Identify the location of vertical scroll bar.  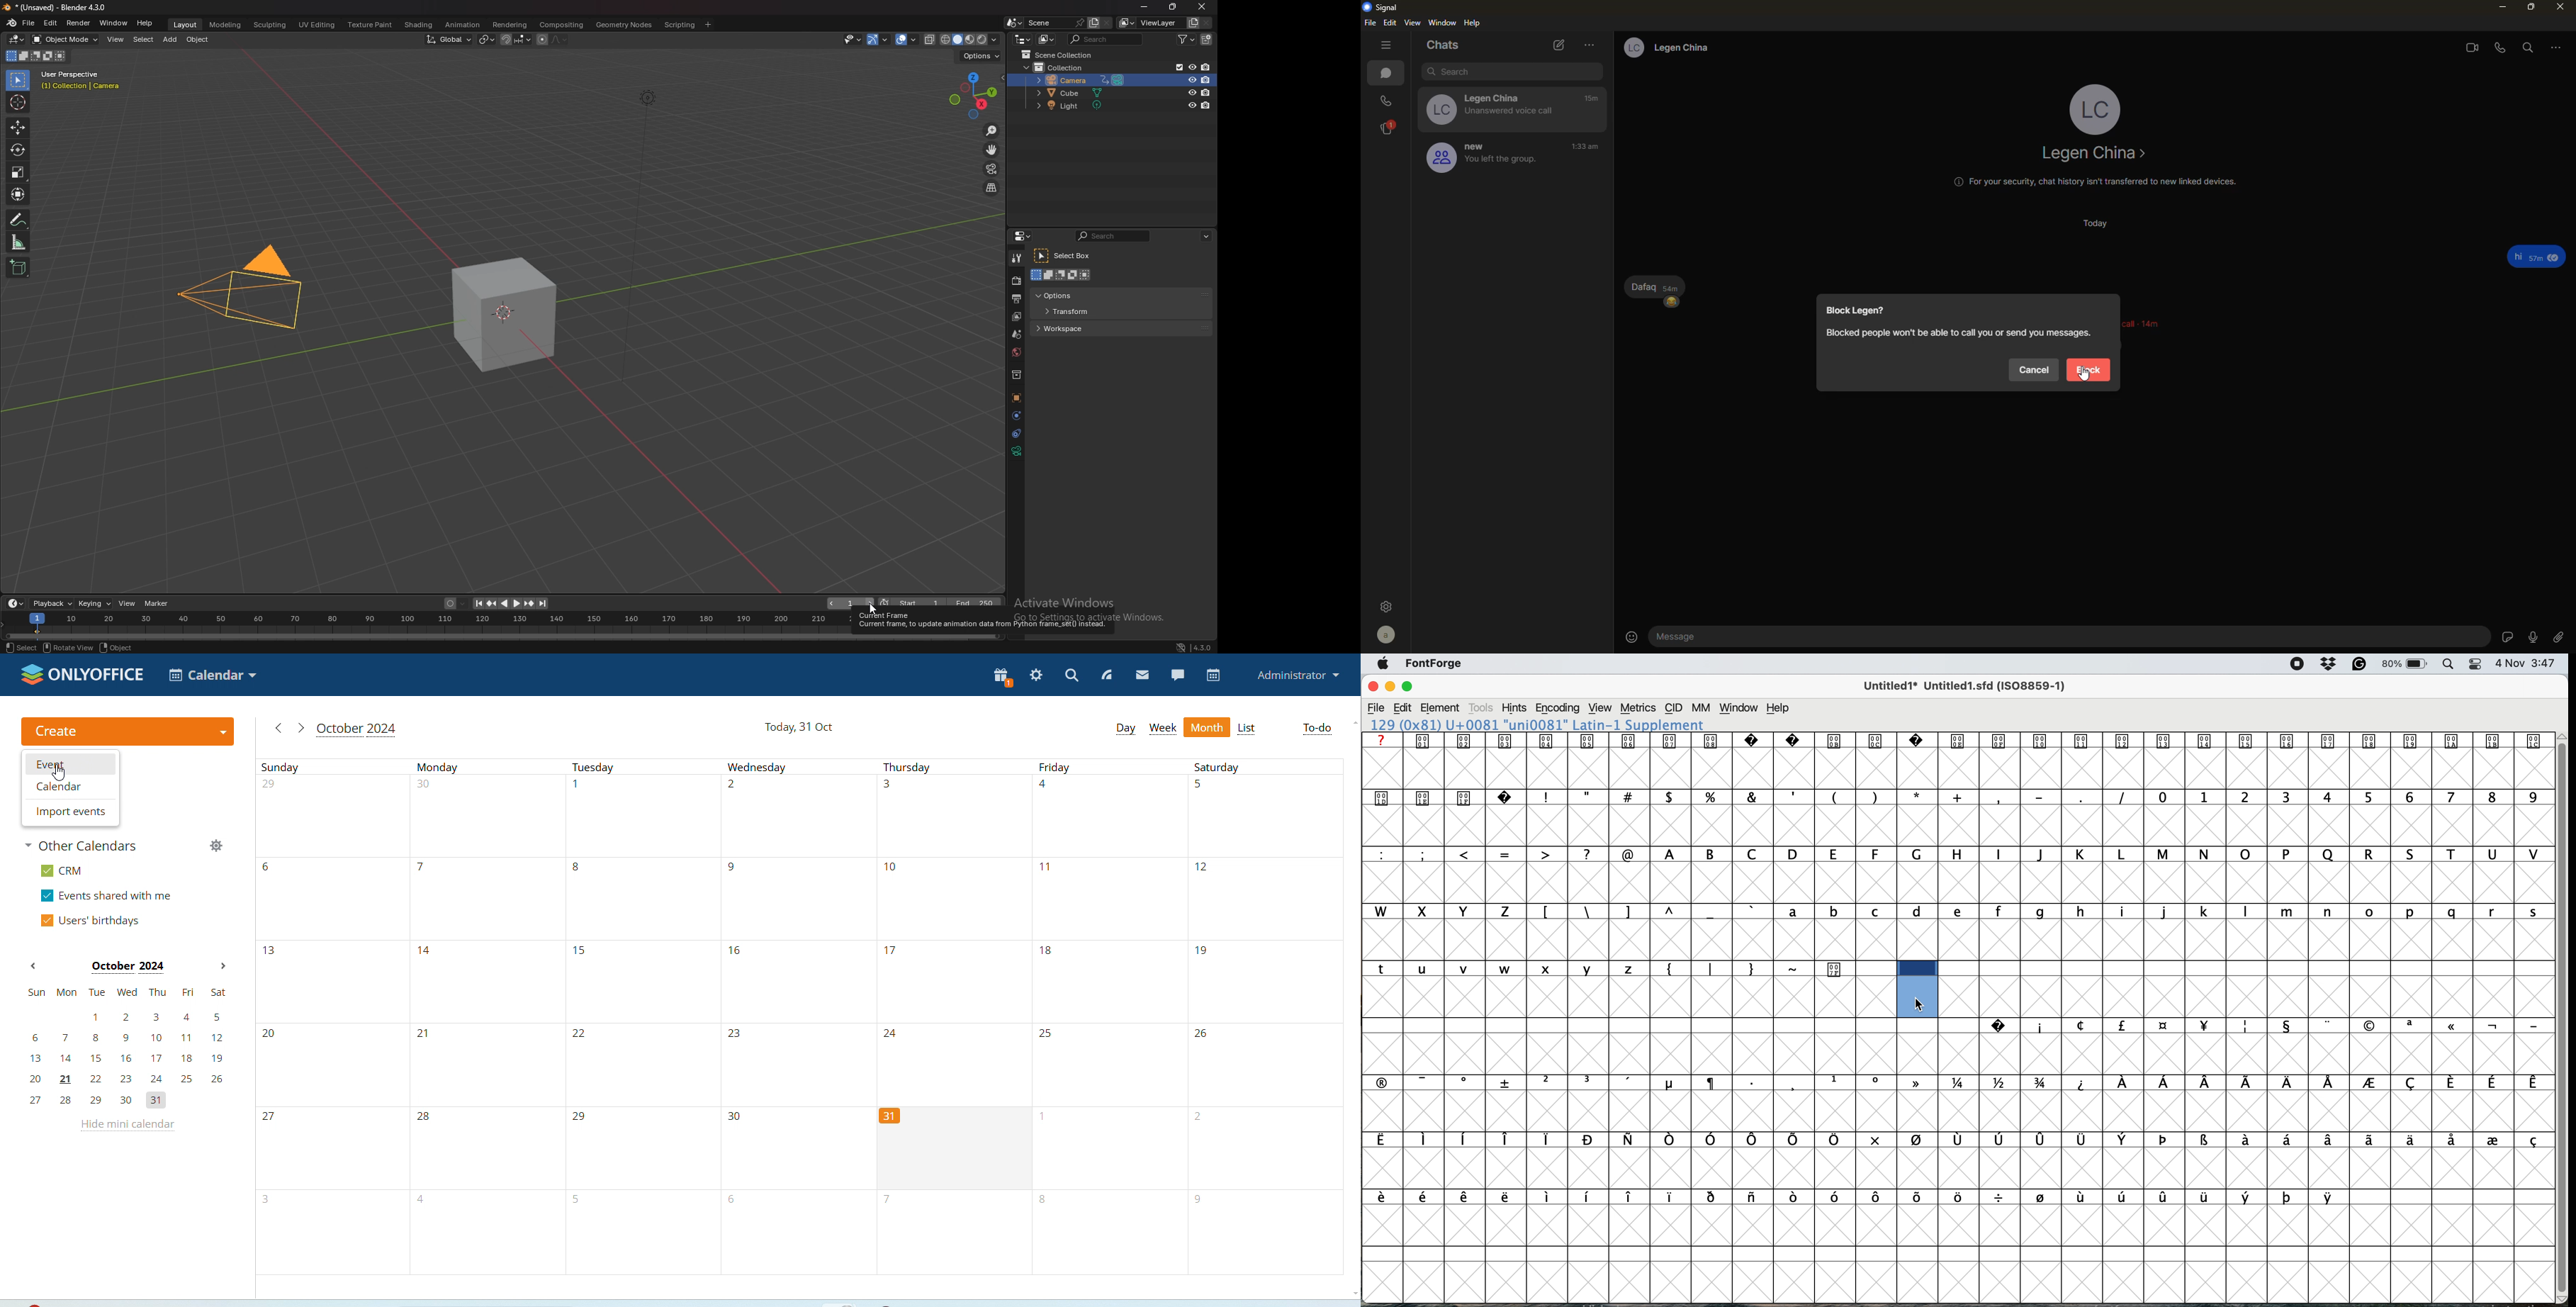
(2559, 1017).